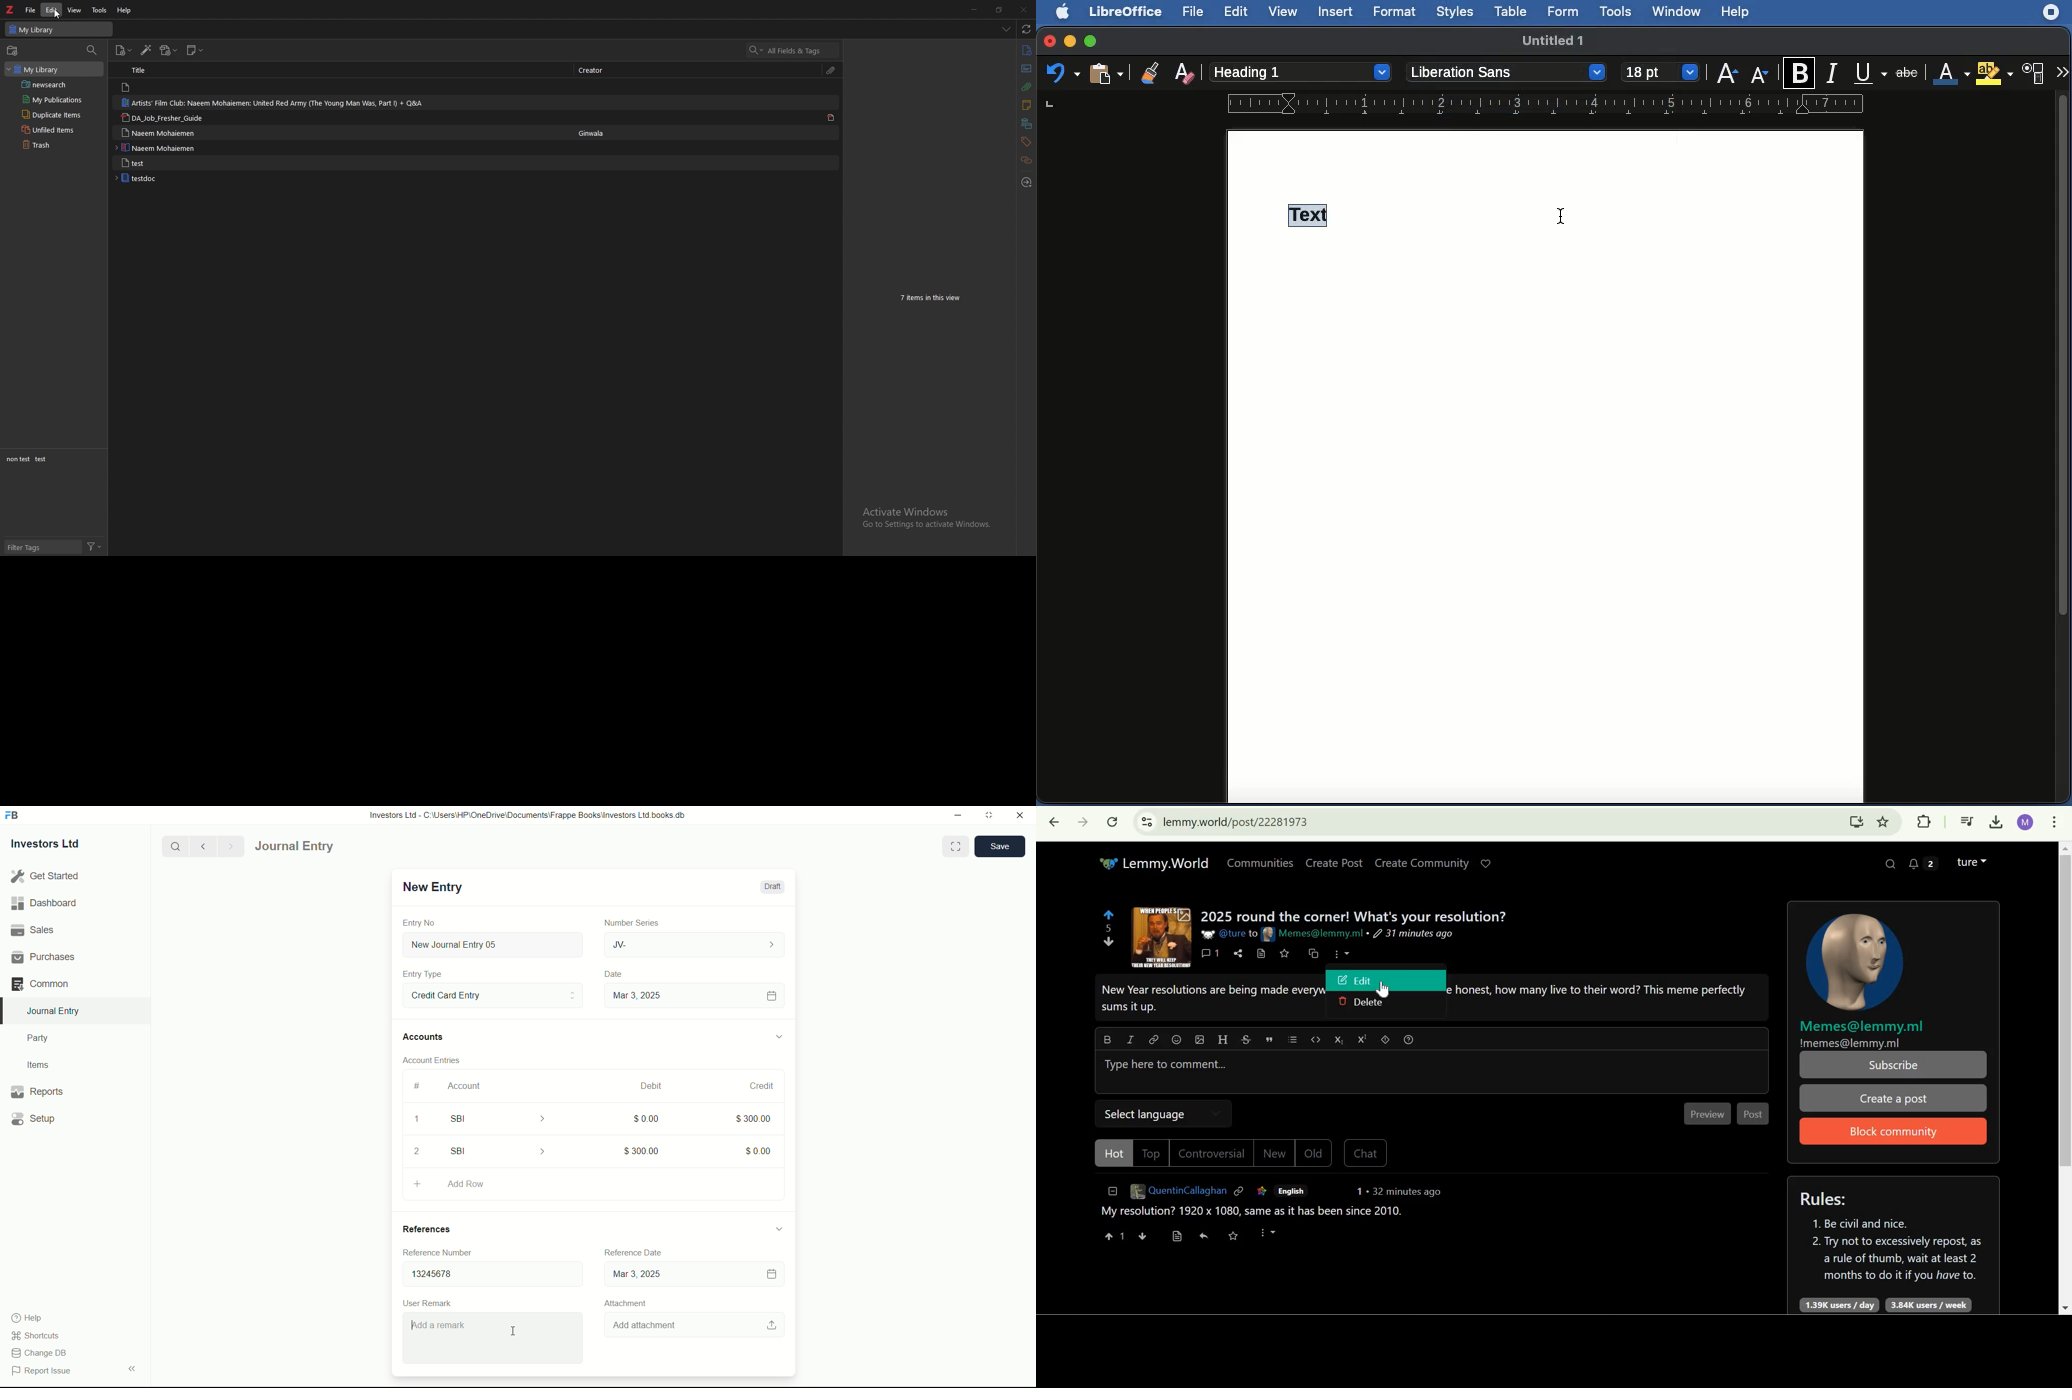 This screenshot has height=1400, width=2072. What do you see at coordinates (513, 1333) in the screenshot?
I see `cursor` at bounding box center [513, 1333].